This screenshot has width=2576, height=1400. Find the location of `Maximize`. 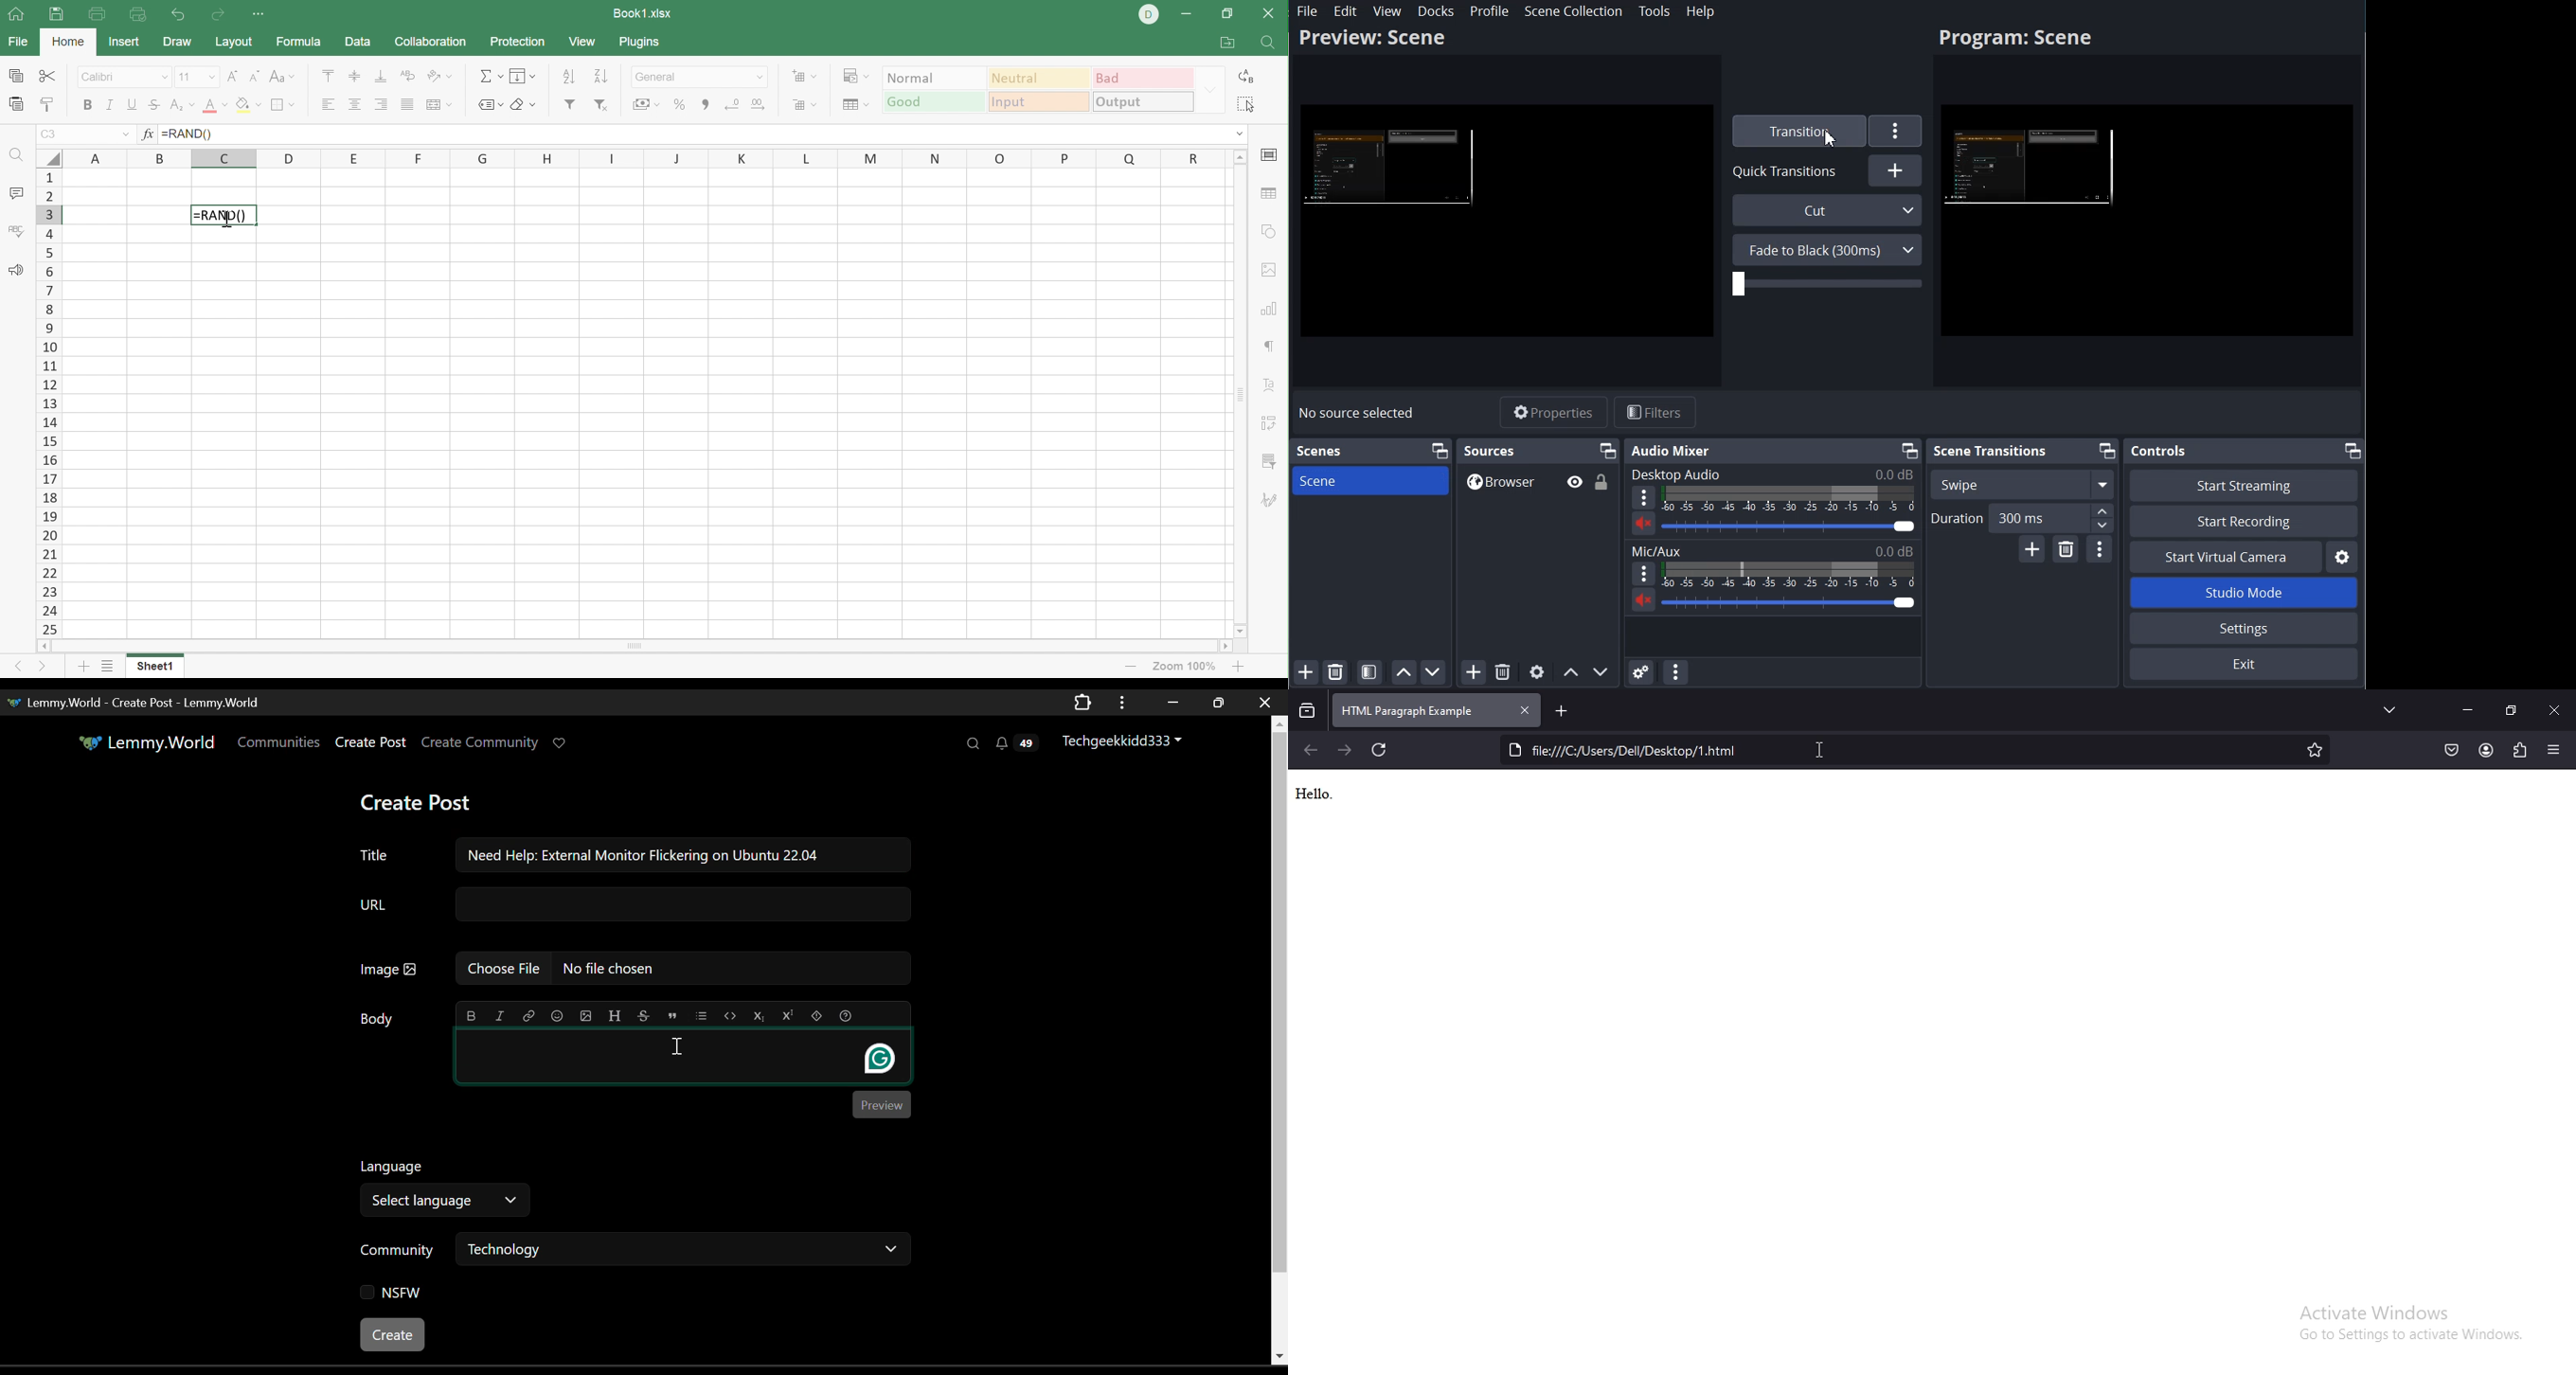

Maximize is located at coordinates (1608, 450).